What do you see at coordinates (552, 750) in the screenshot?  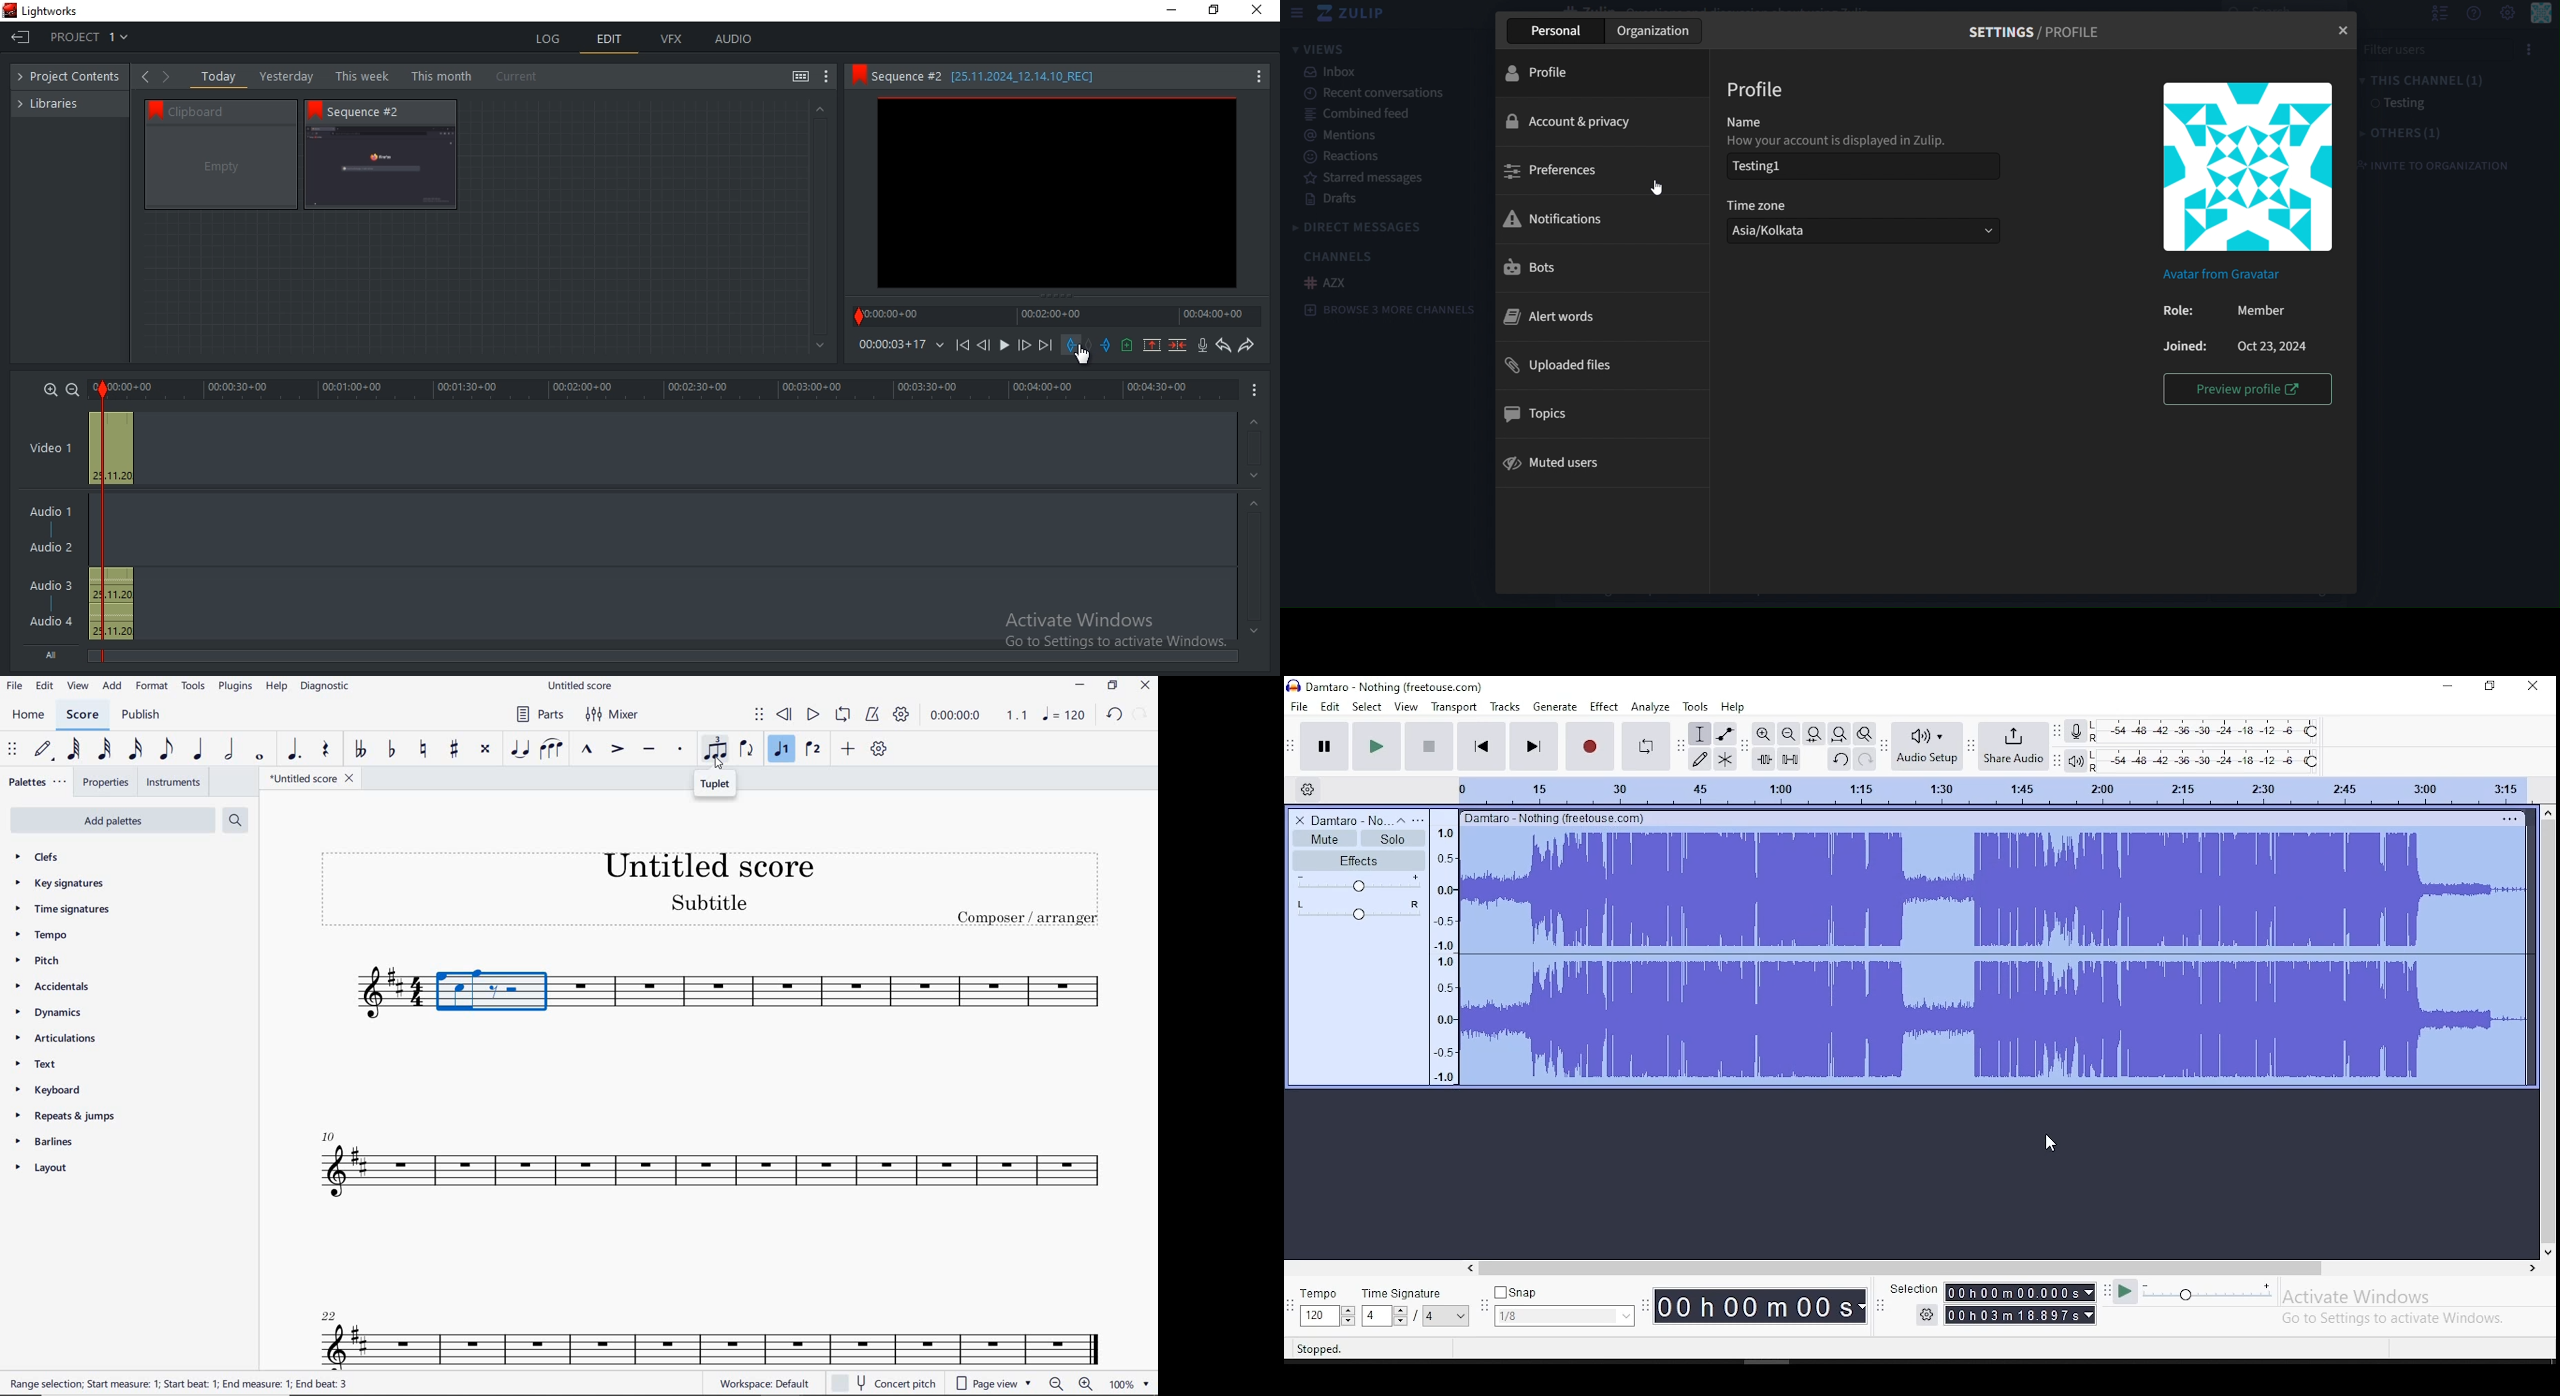 I see `SLUR` at bounding box center [552, 750].